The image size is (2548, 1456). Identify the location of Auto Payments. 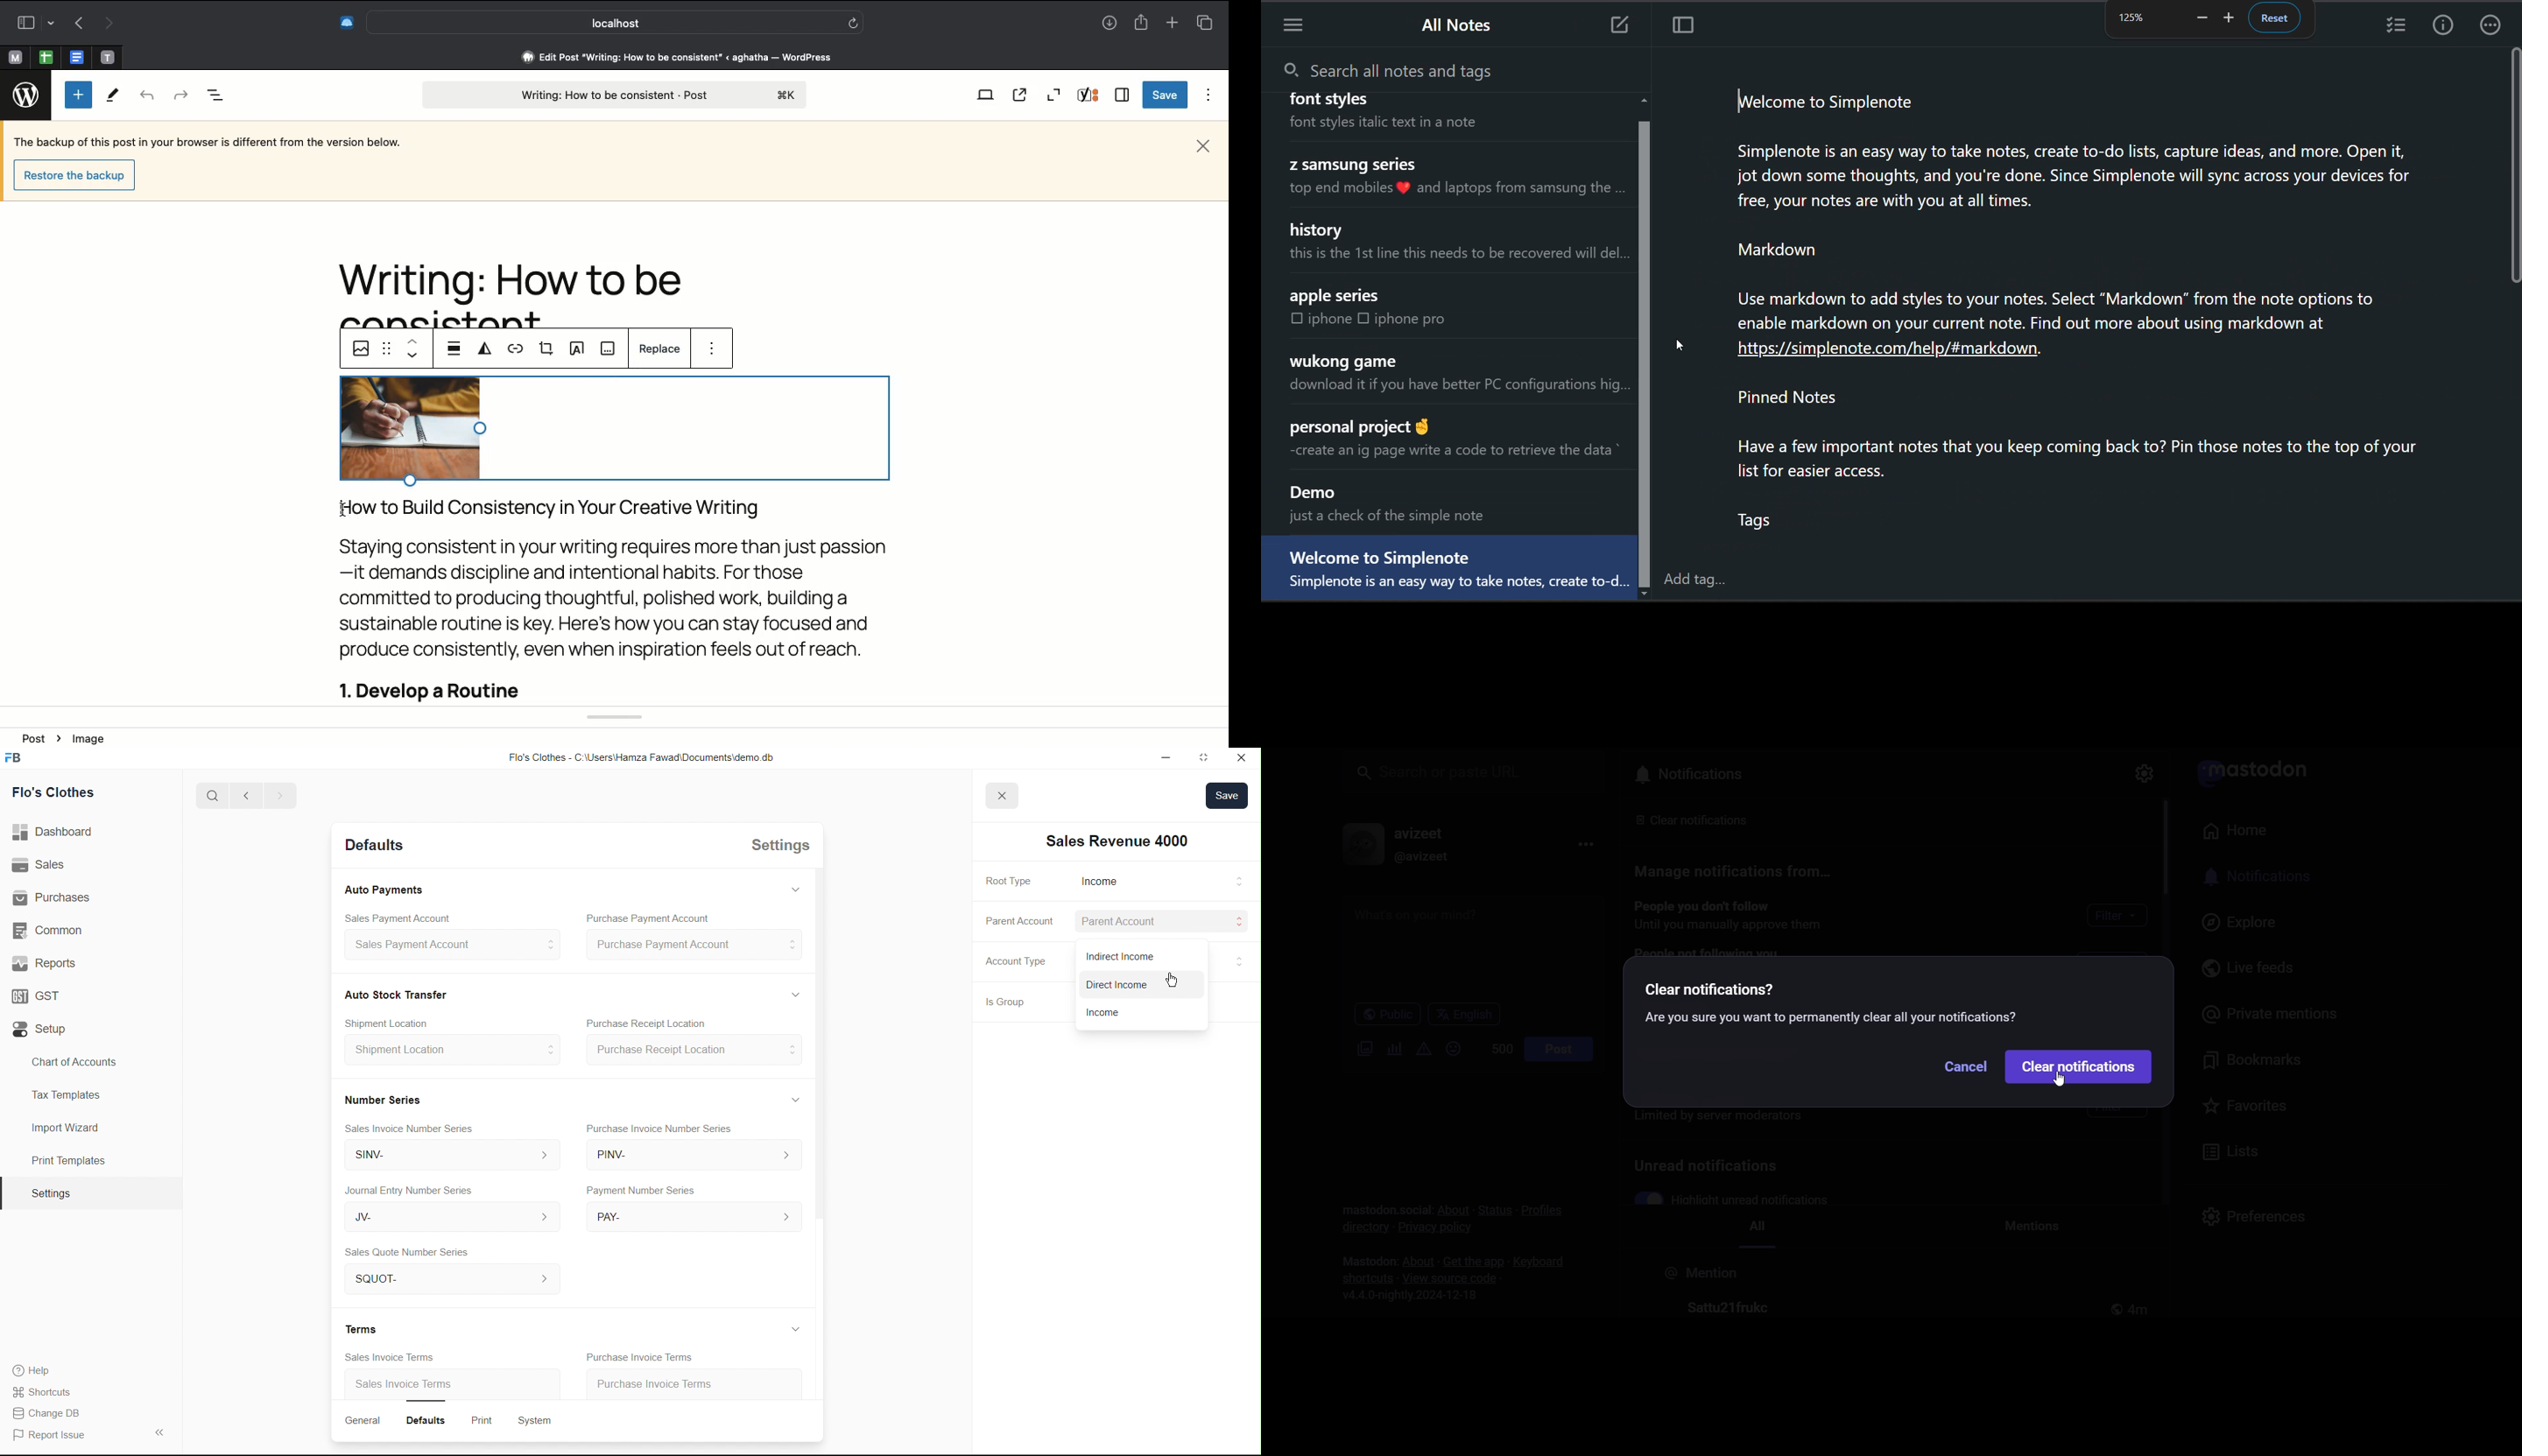
(383, 890).